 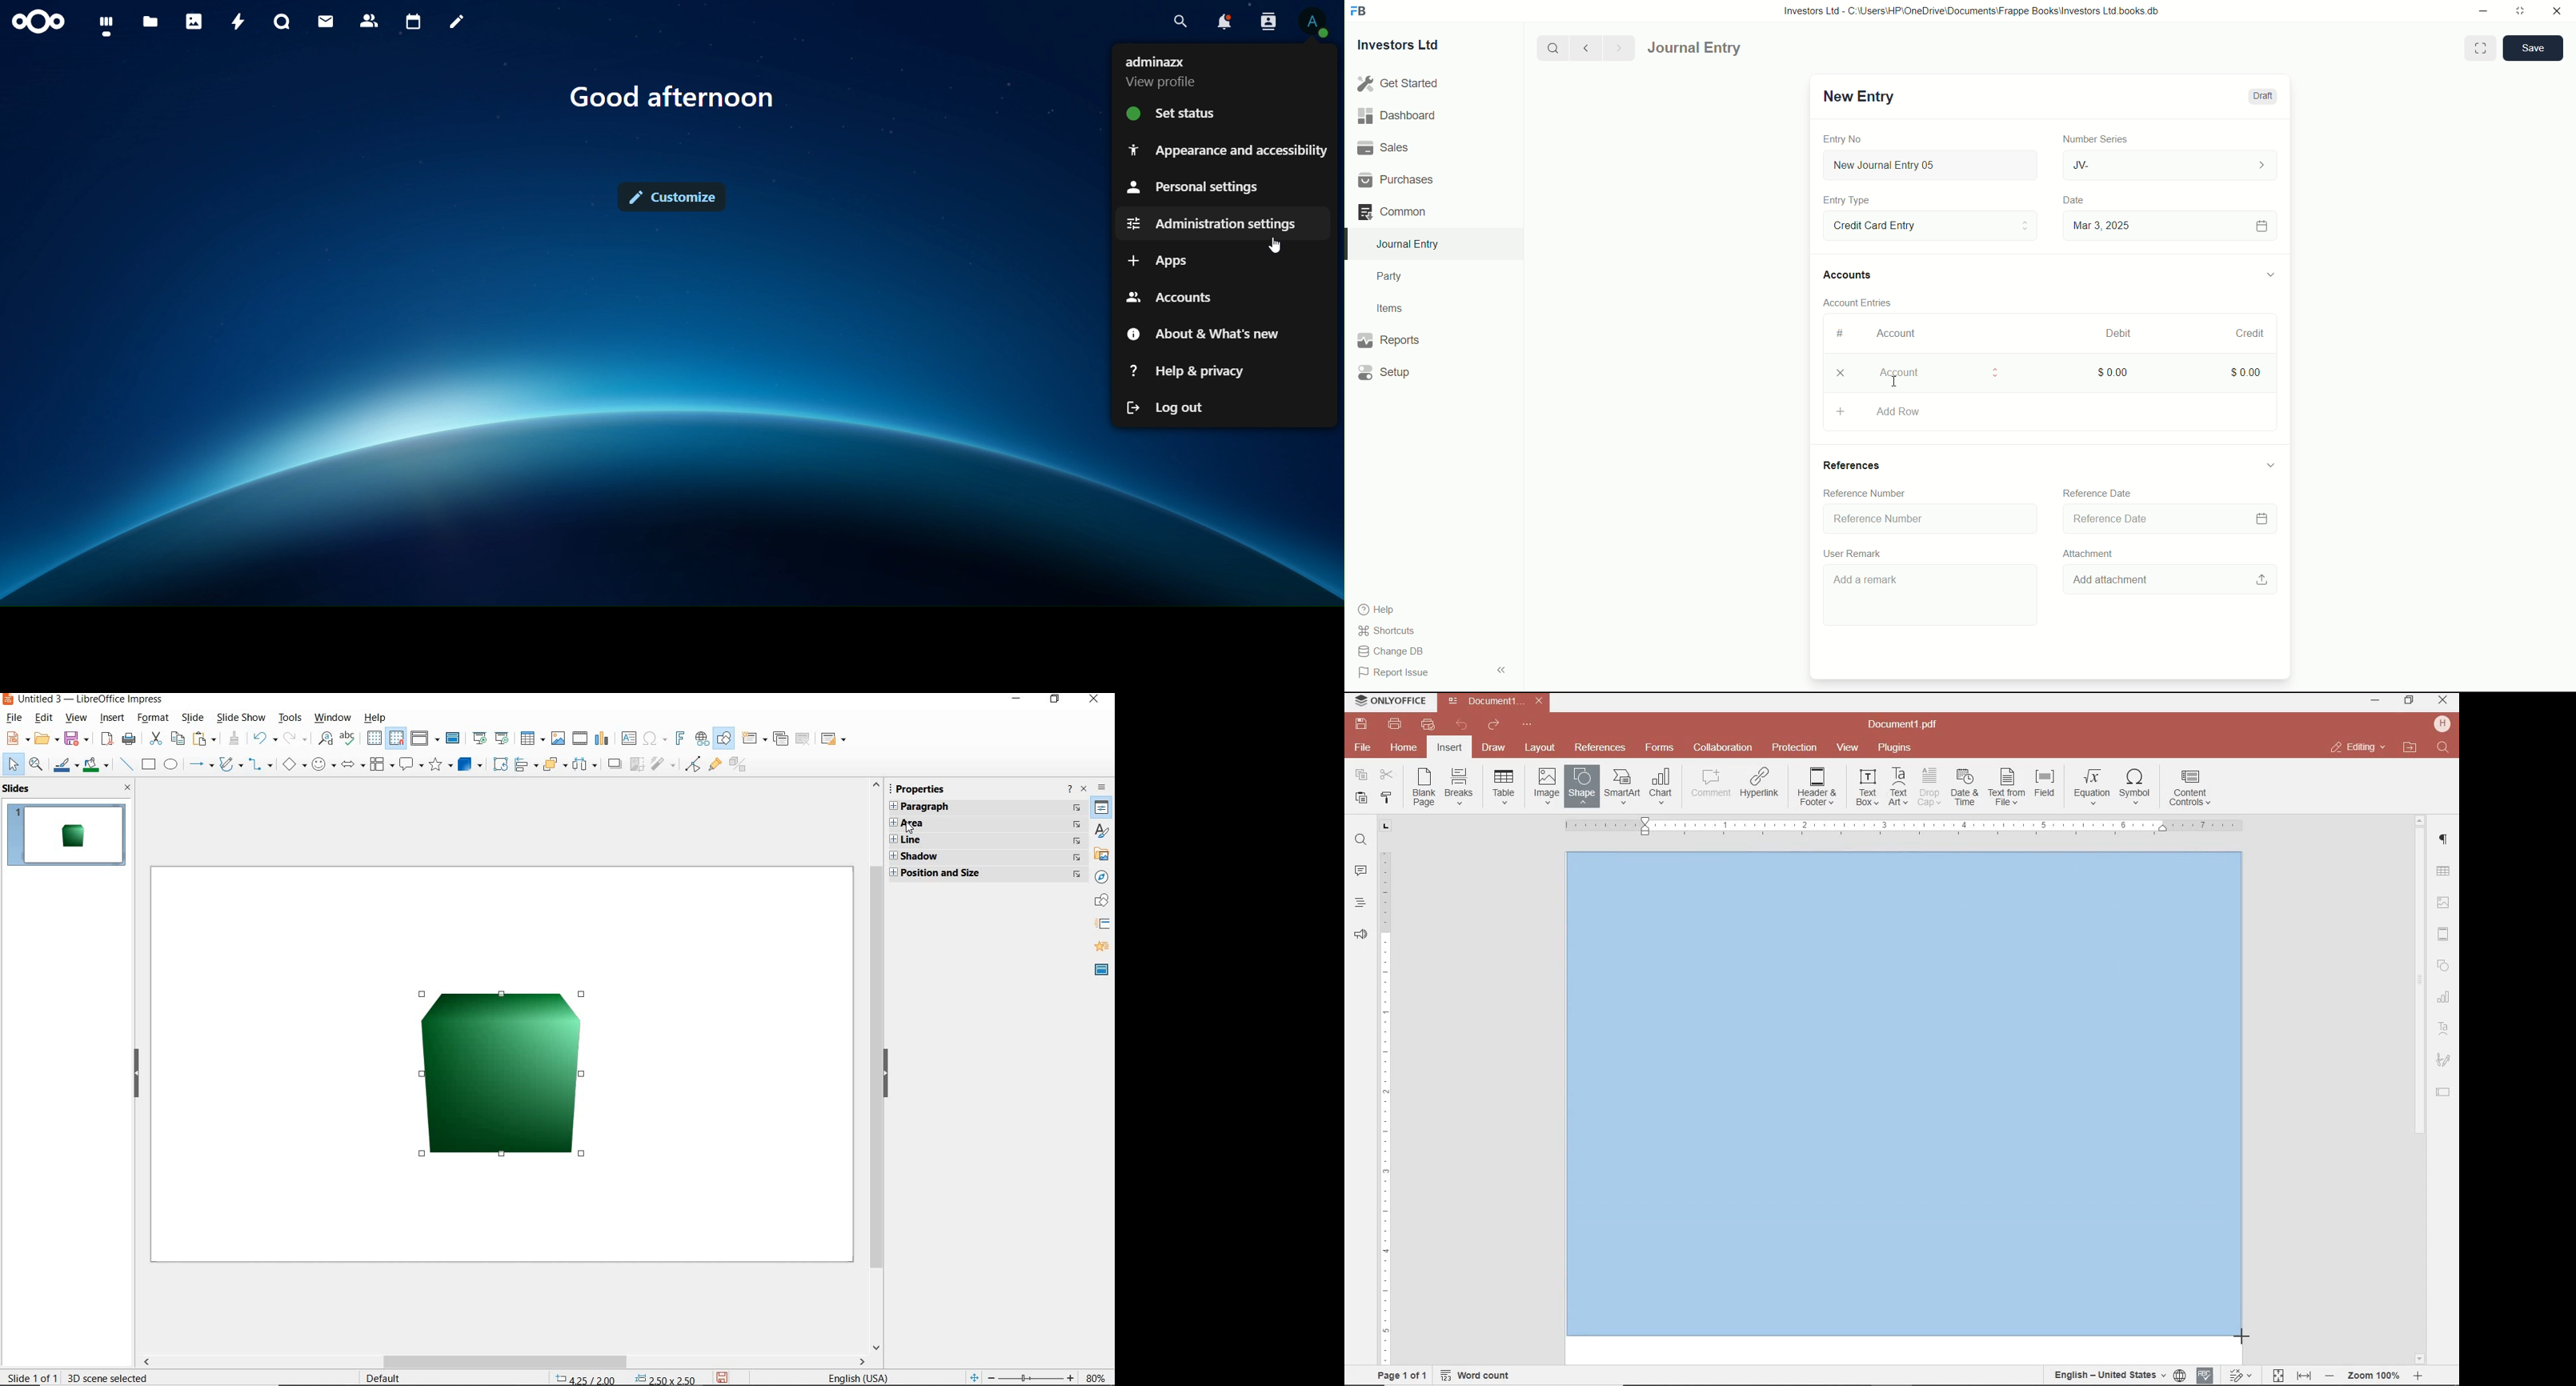 What do you see at coordinates (2168, 518) in the screenshot?
I see `Reference Date` at bounding box center [2168, 518].